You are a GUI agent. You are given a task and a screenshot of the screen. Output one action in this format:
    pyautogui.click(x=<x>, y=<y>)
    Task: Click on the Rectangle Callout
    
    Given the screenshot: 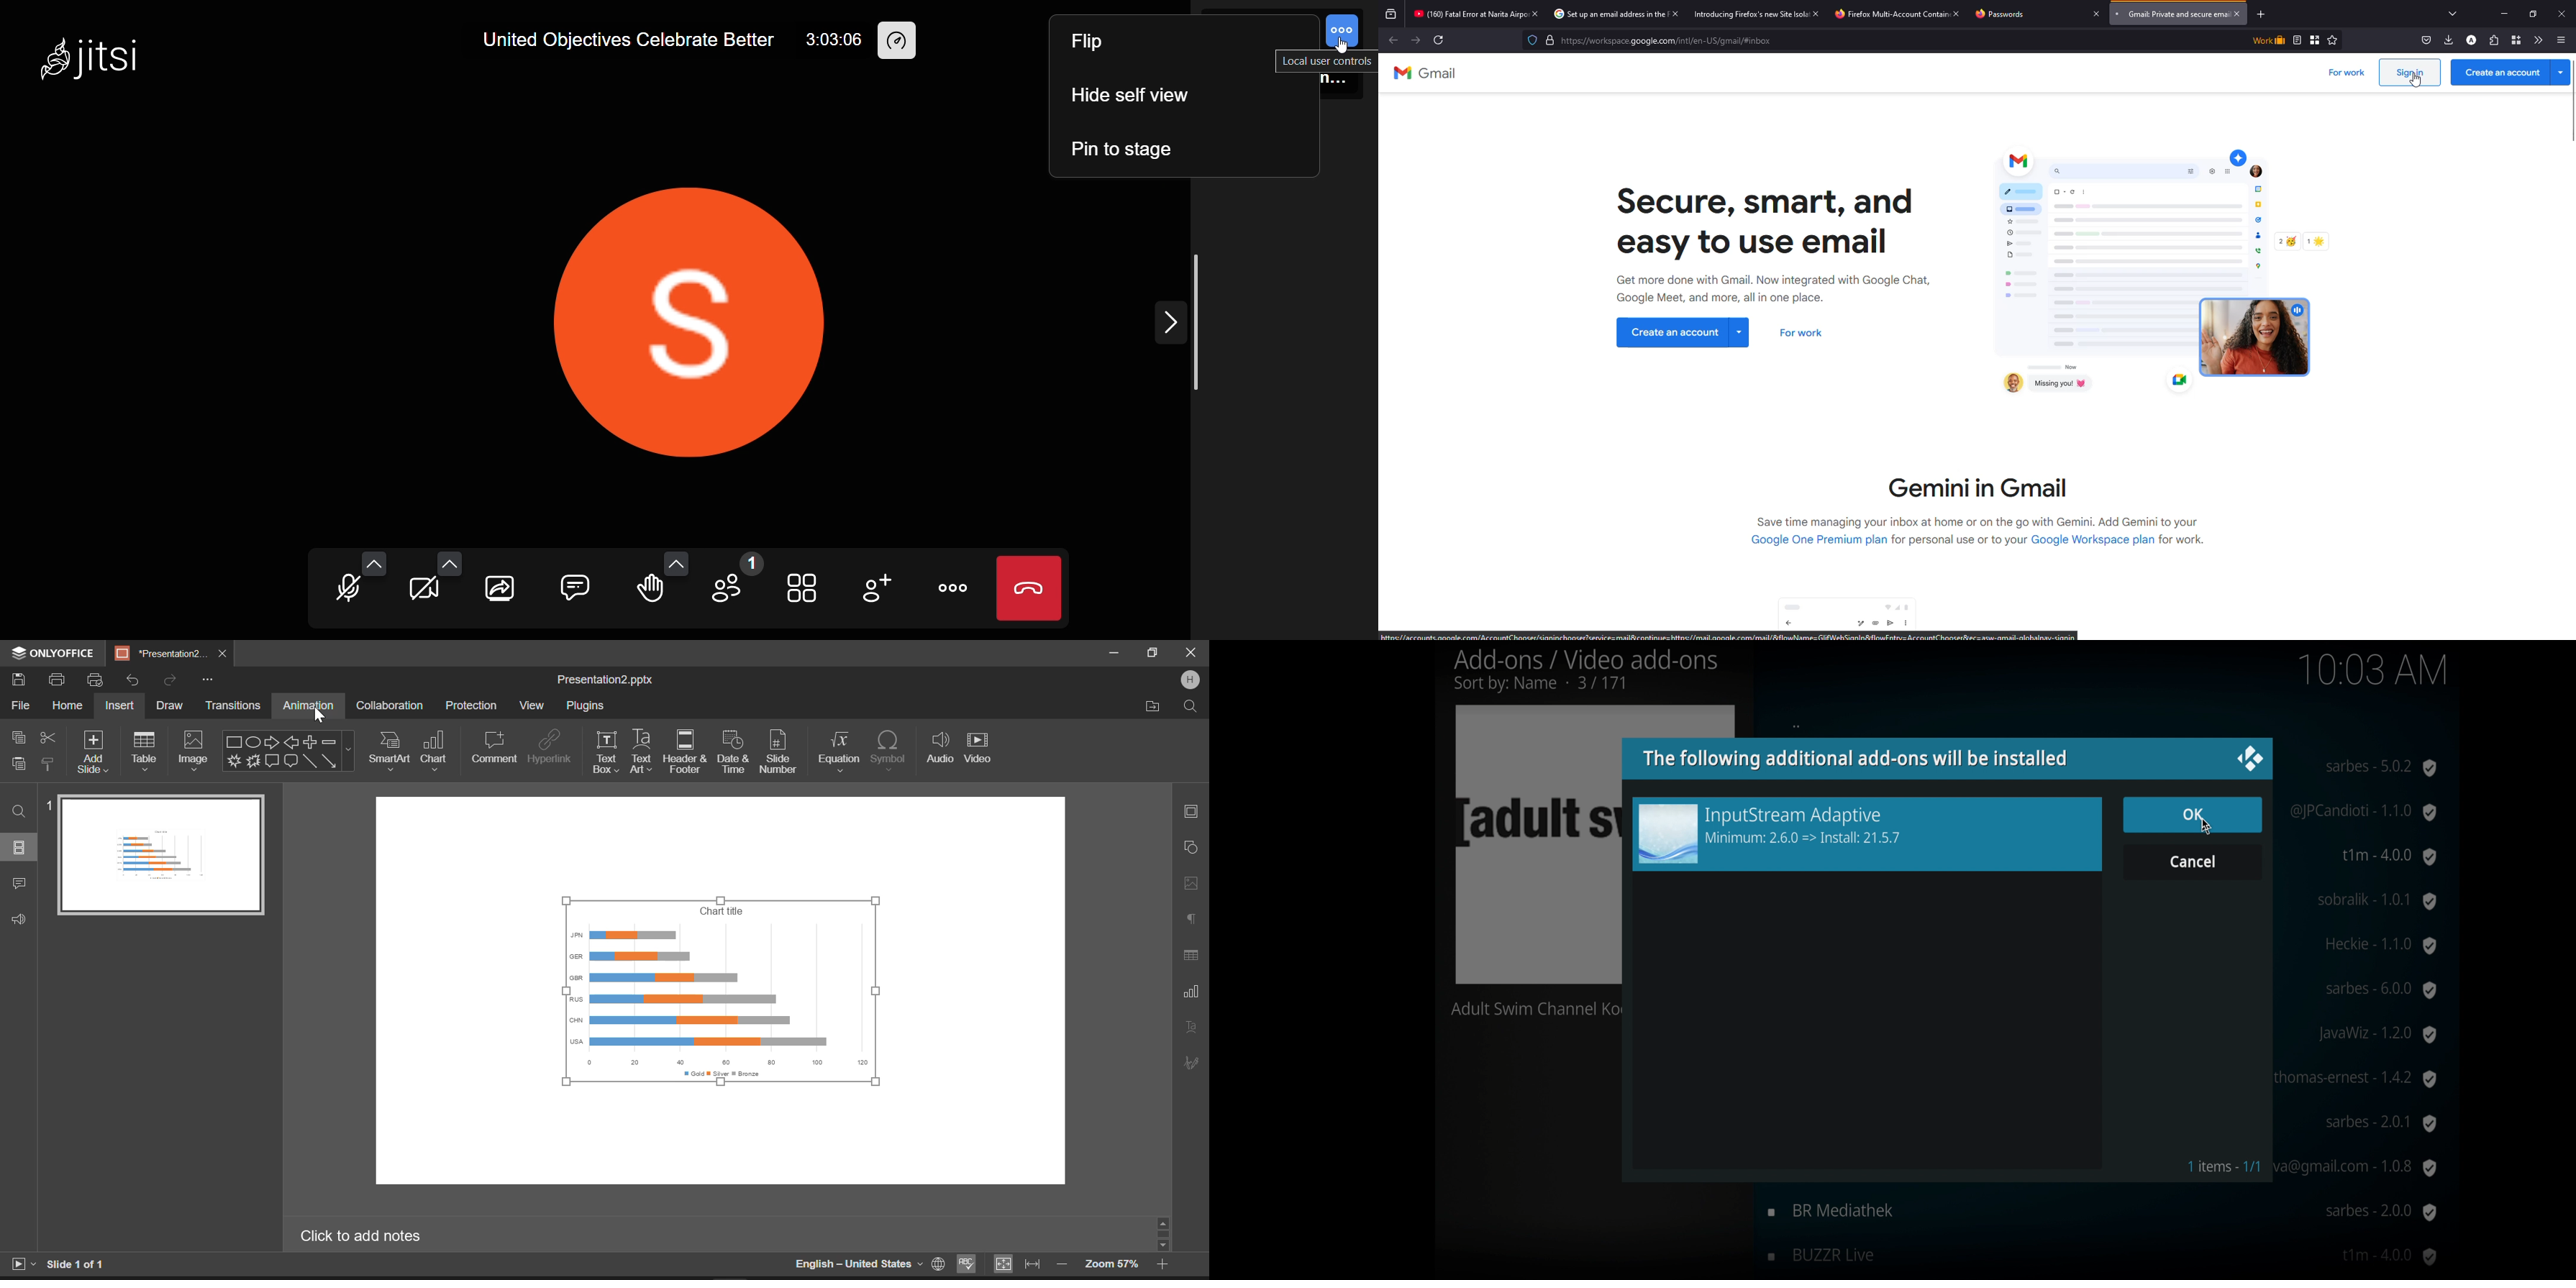 What is the action you would take?
    pyautogui.click(x=272, y=761)
    